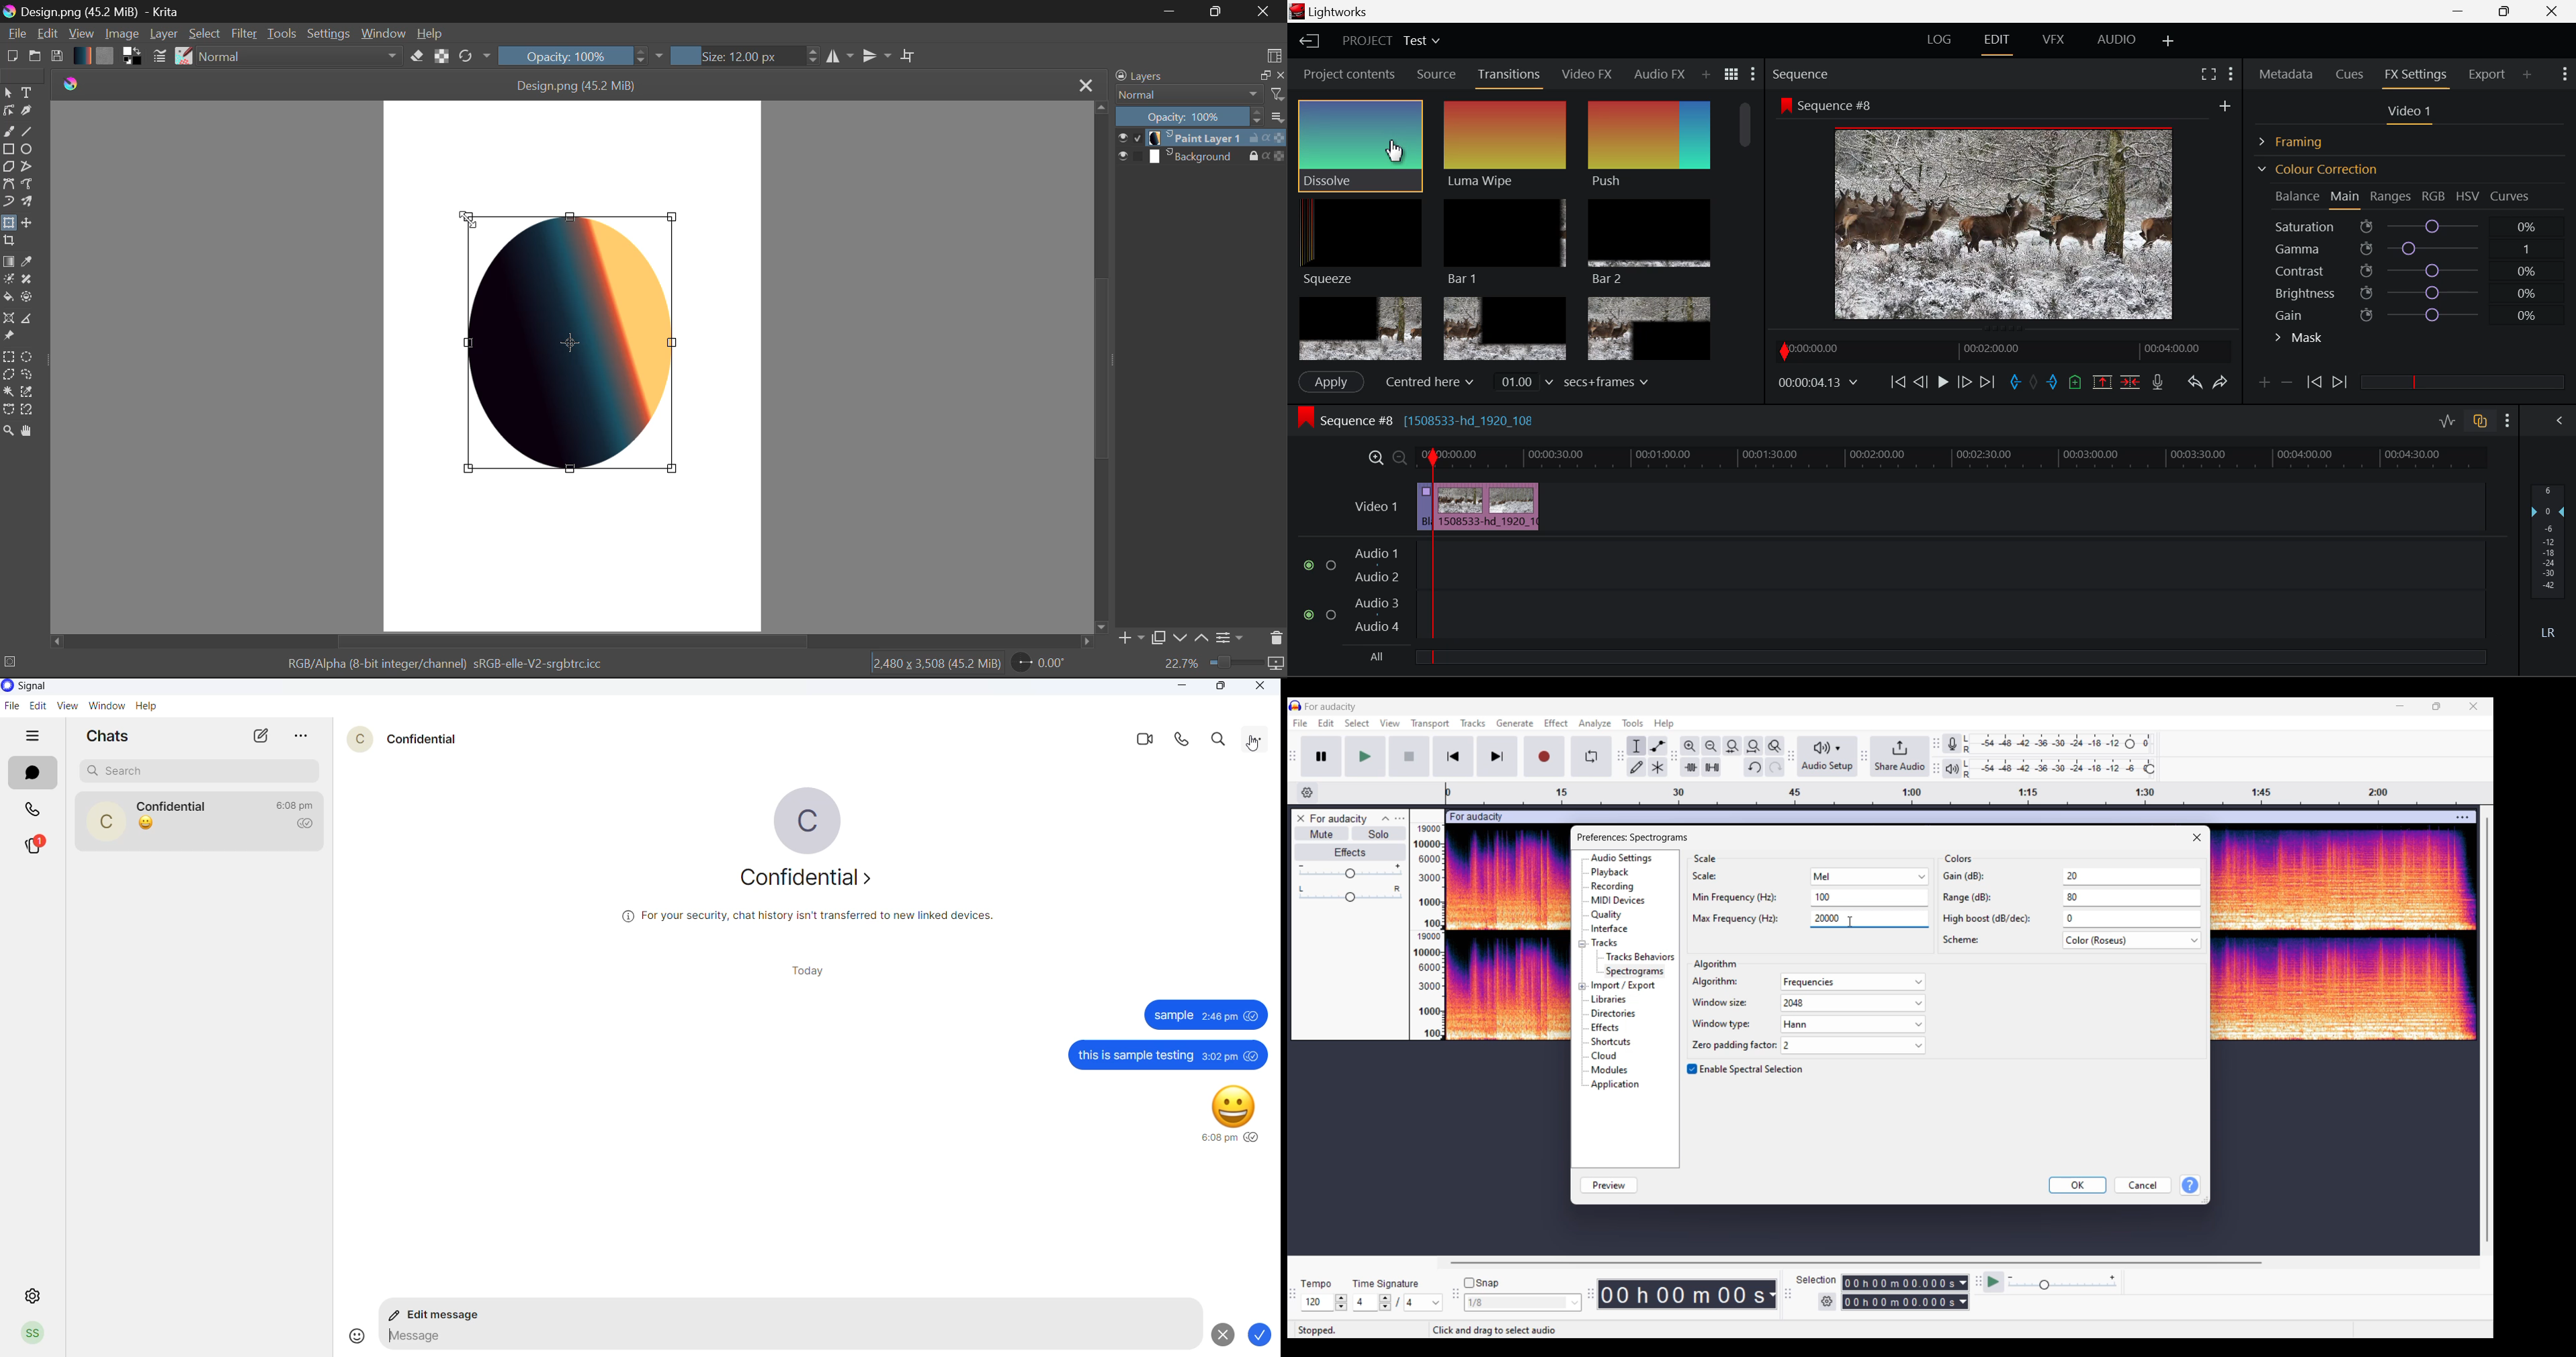 The image size is (2576, 1372). Describe the element at coordinates (472, 219) in the screenshot. I see `MOUSE_DOWN on Layer Top Right Corner` at that location.